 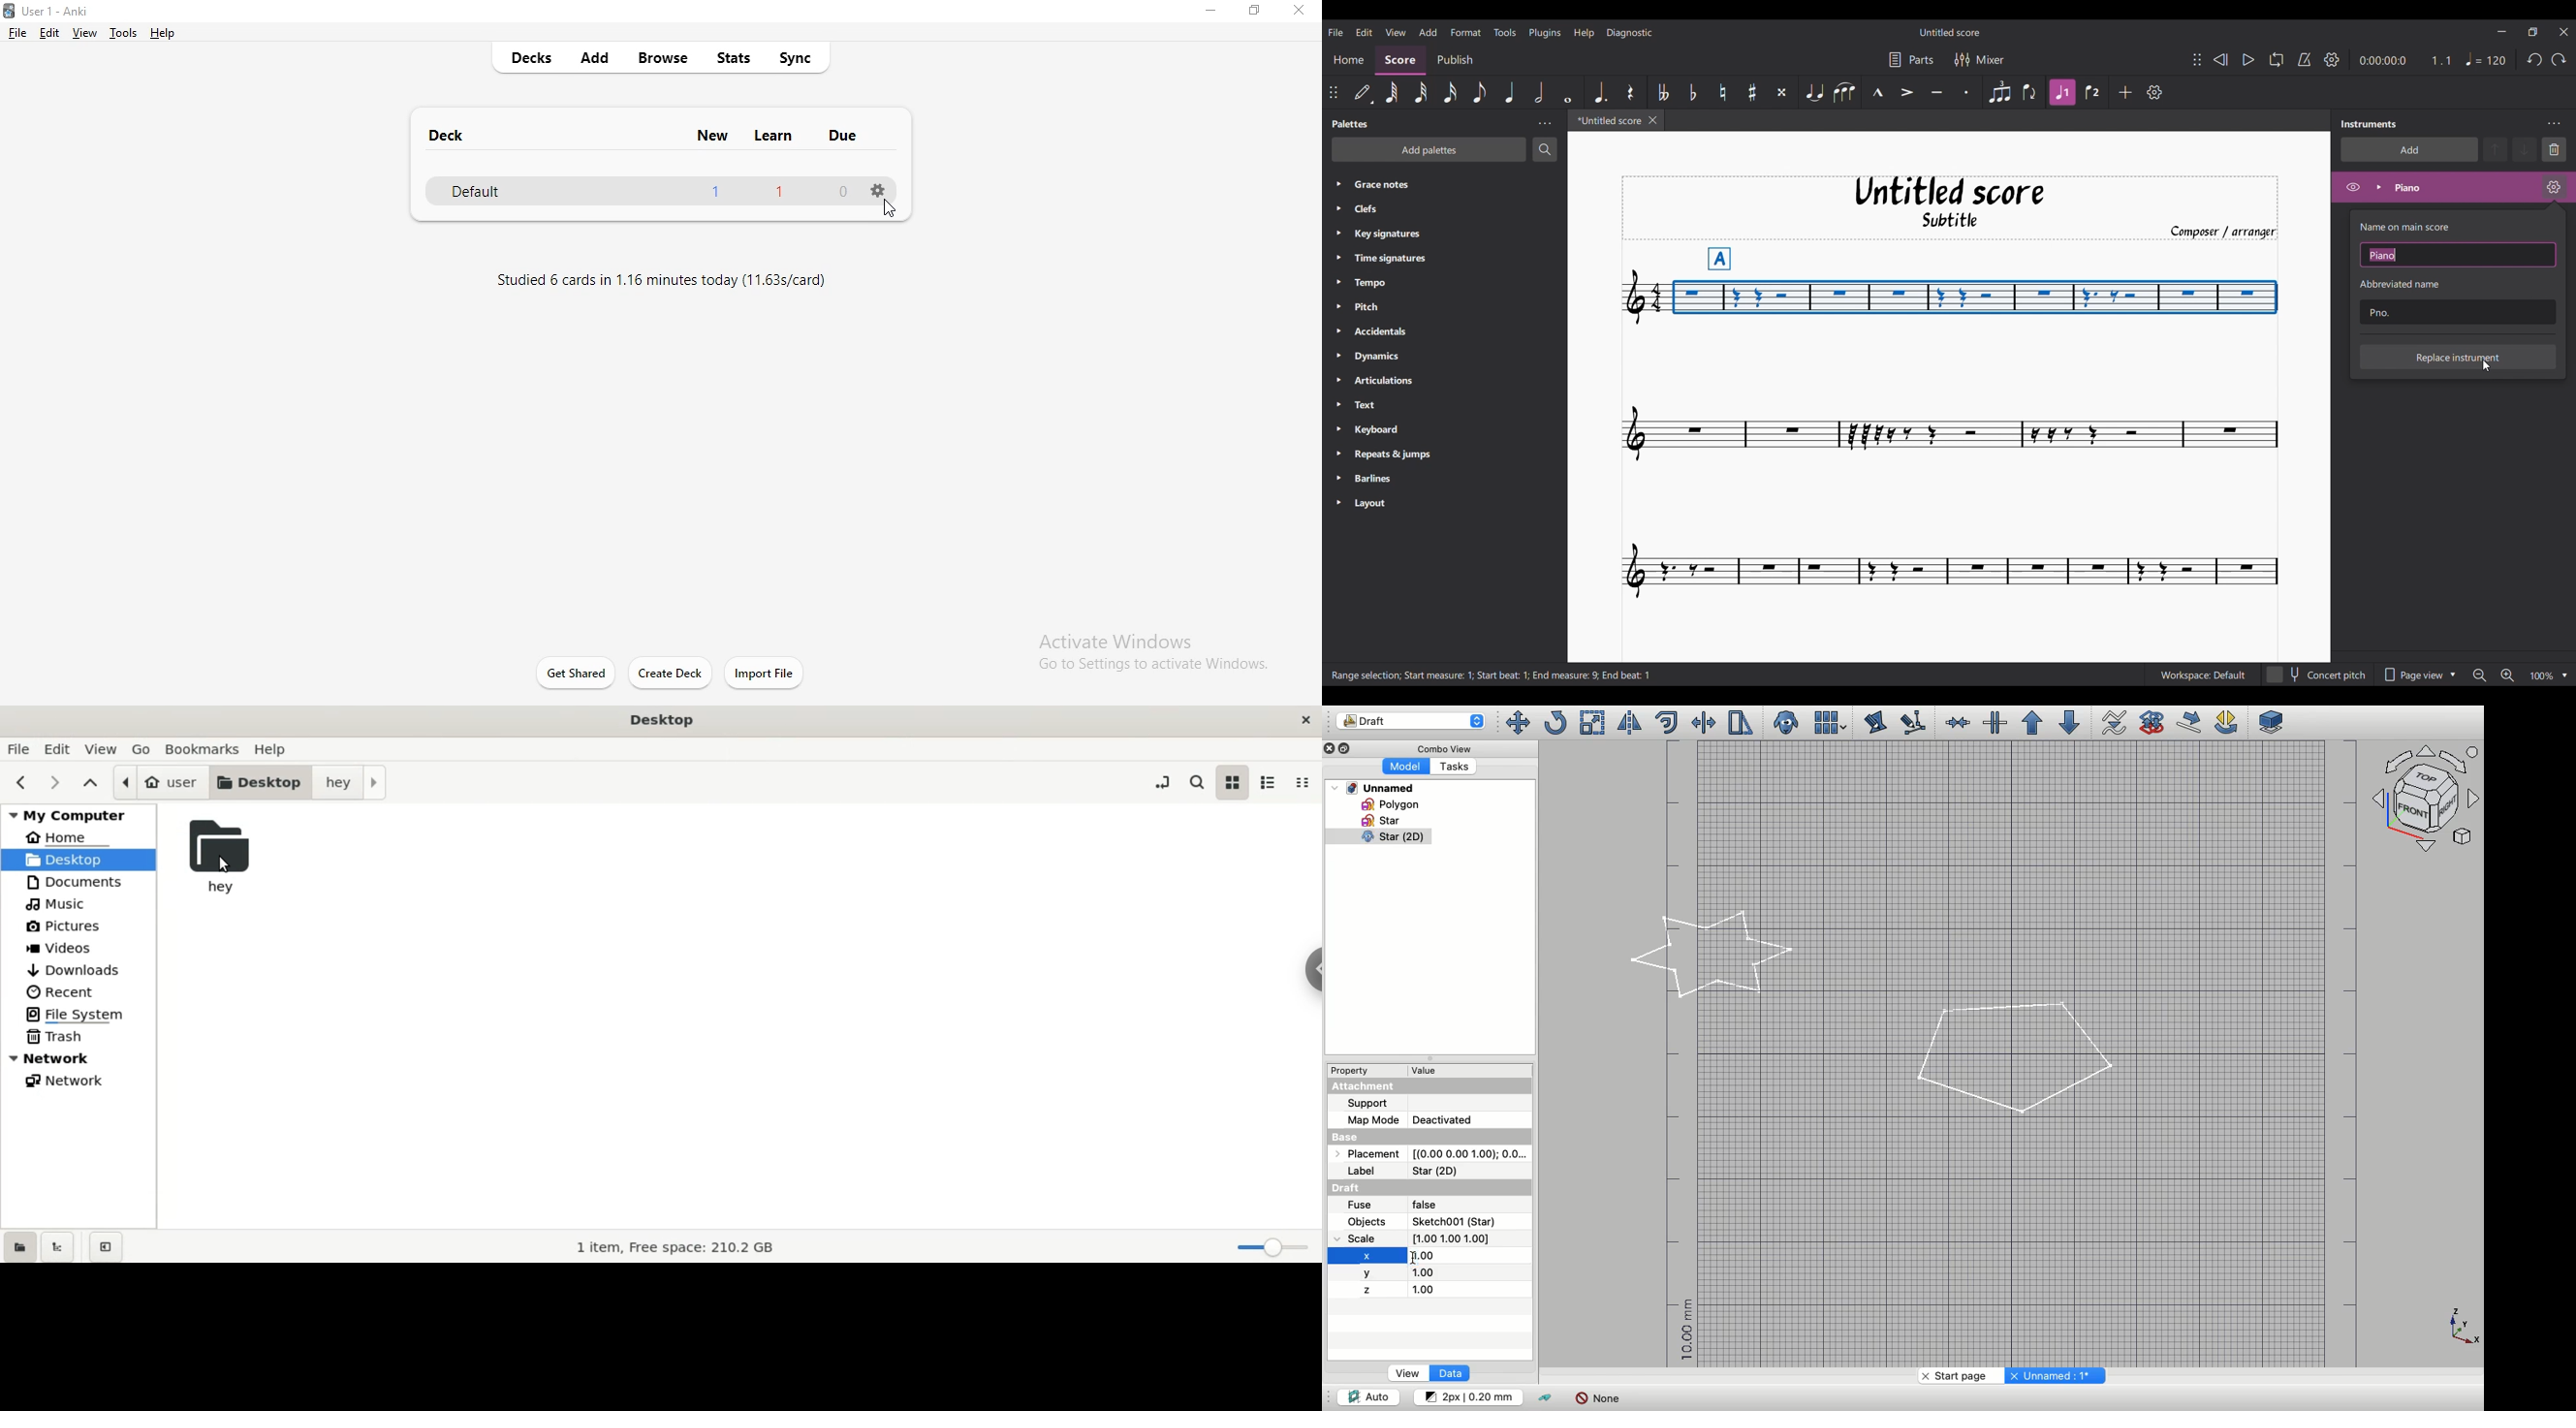 I want to click on Delete, so click(x=2555, y=150).